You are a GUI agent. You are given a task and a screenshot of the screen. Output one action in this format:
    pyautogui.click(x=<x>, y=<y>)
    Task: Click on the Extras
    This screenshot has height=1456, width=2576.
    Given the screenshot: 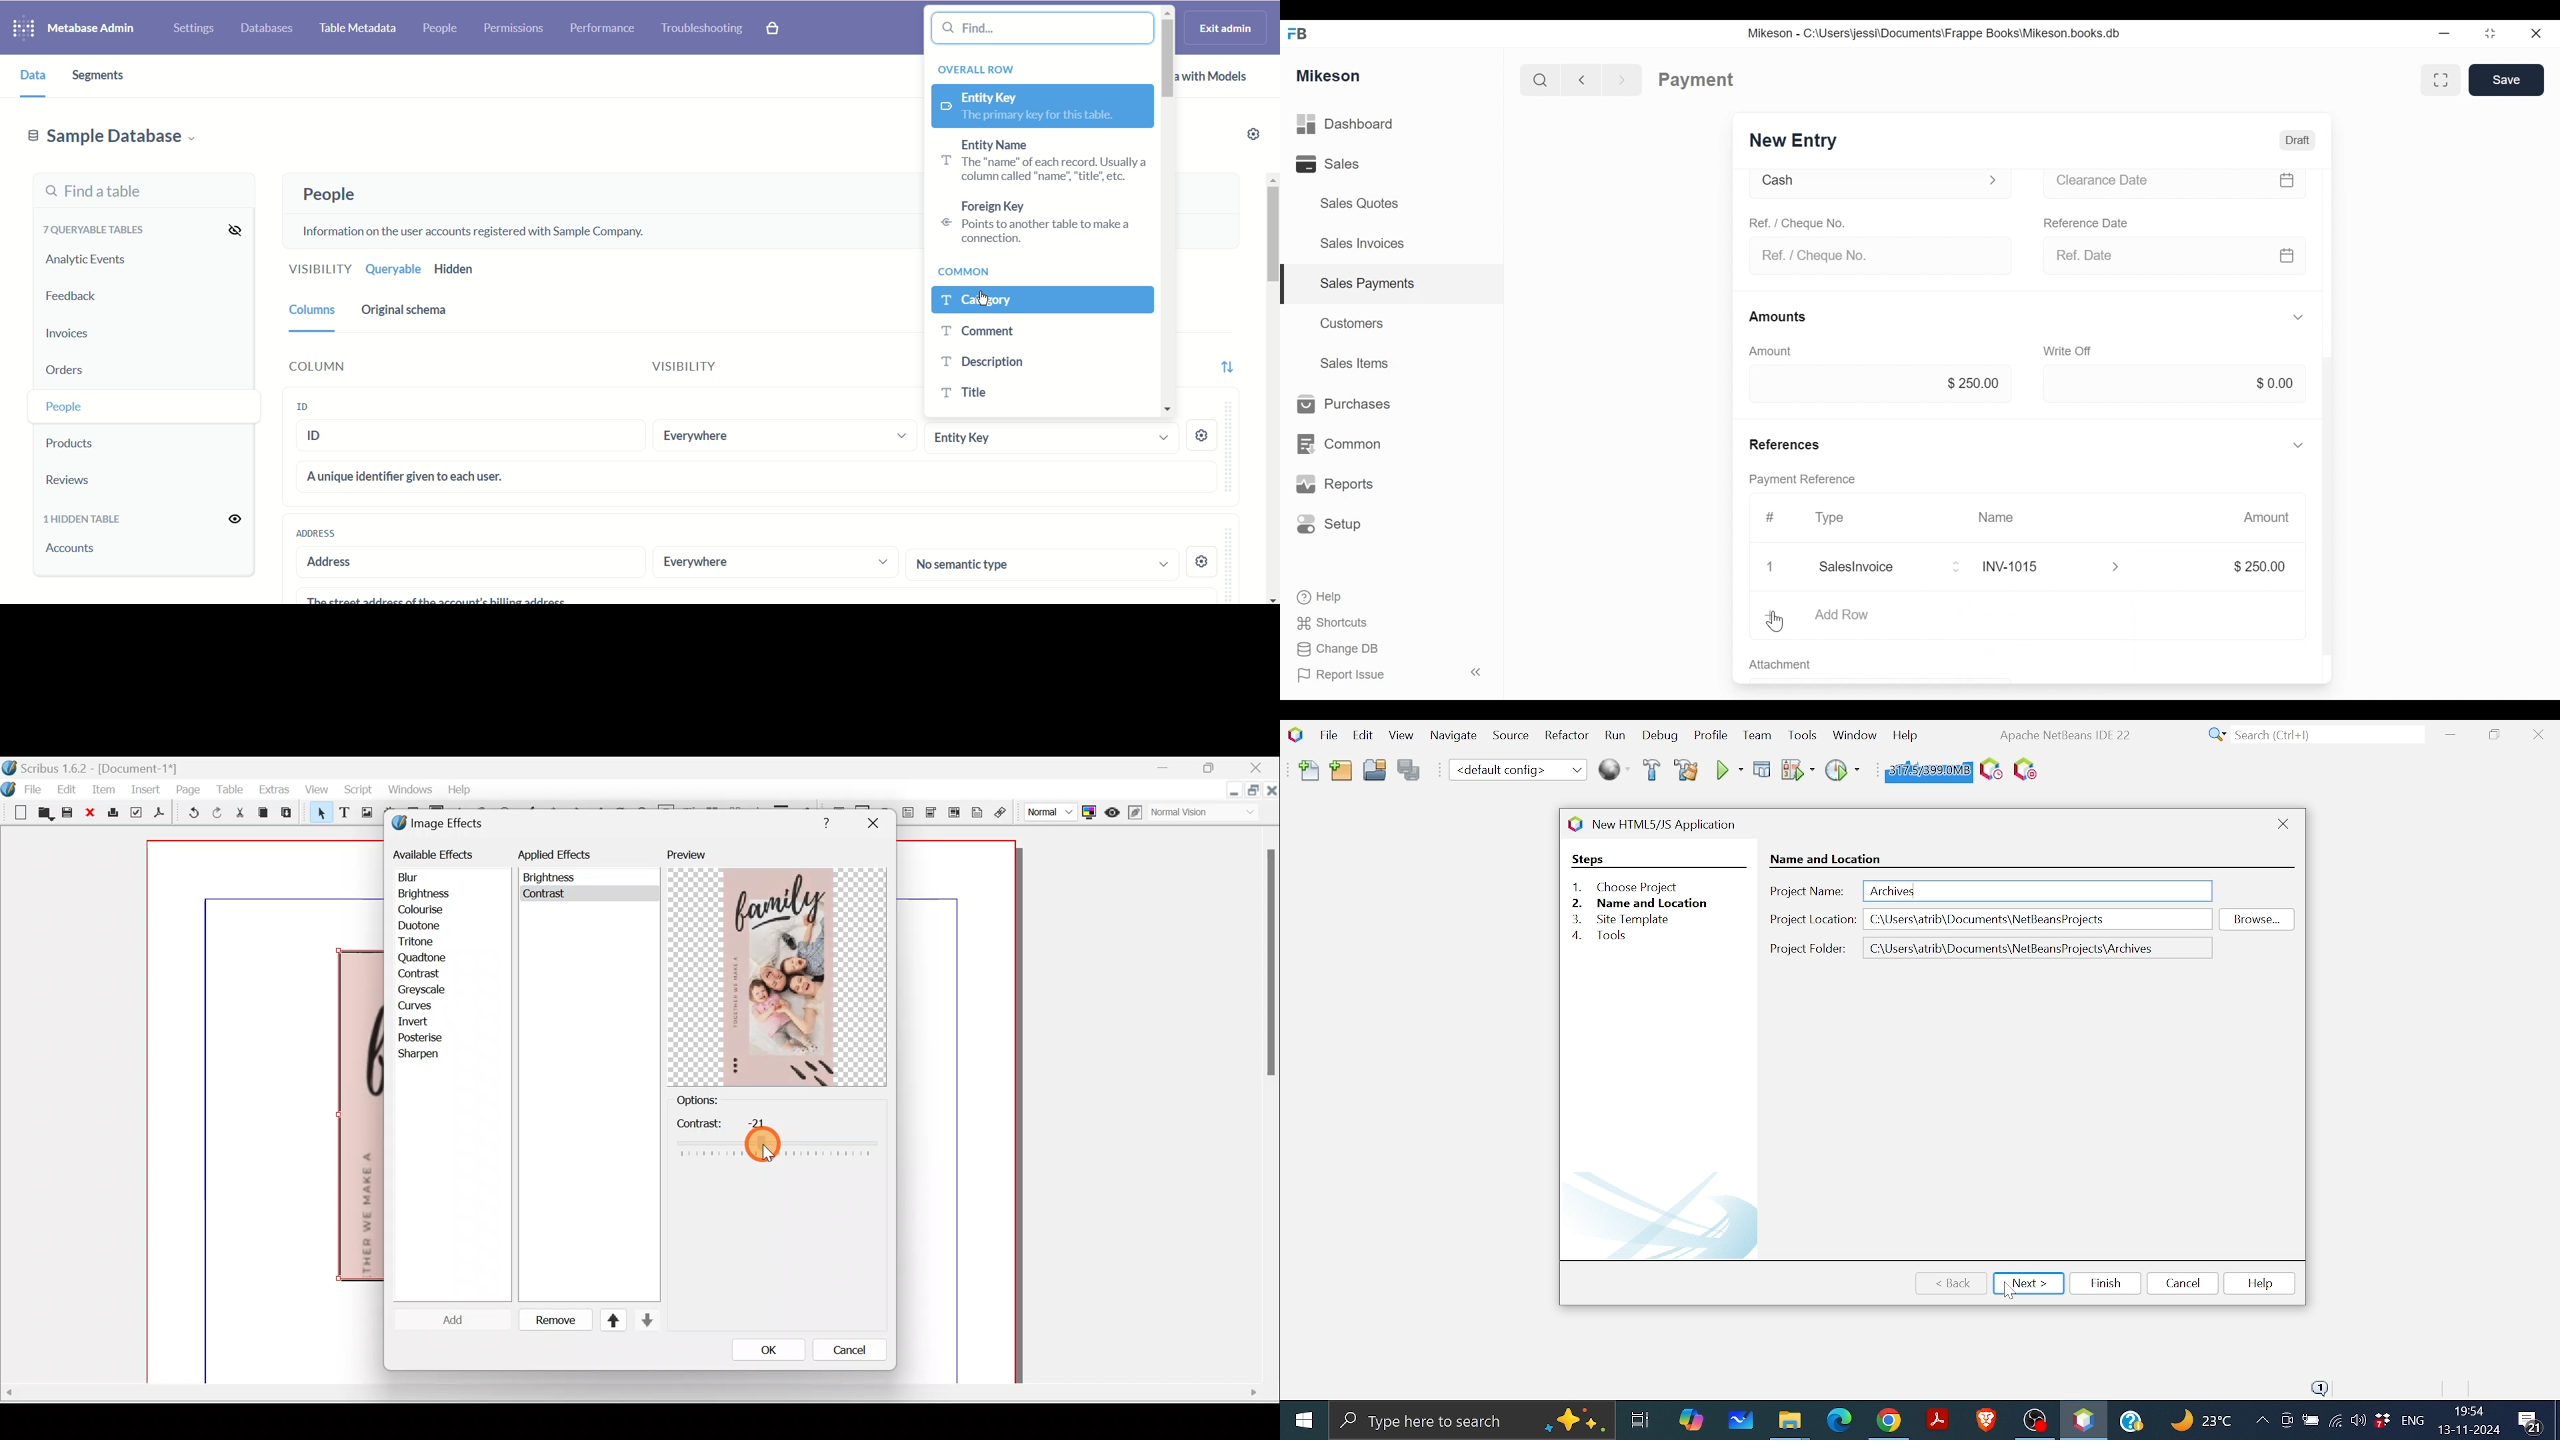 What is the action you would take?
    pyautogui.click(x=273, y=789)
    